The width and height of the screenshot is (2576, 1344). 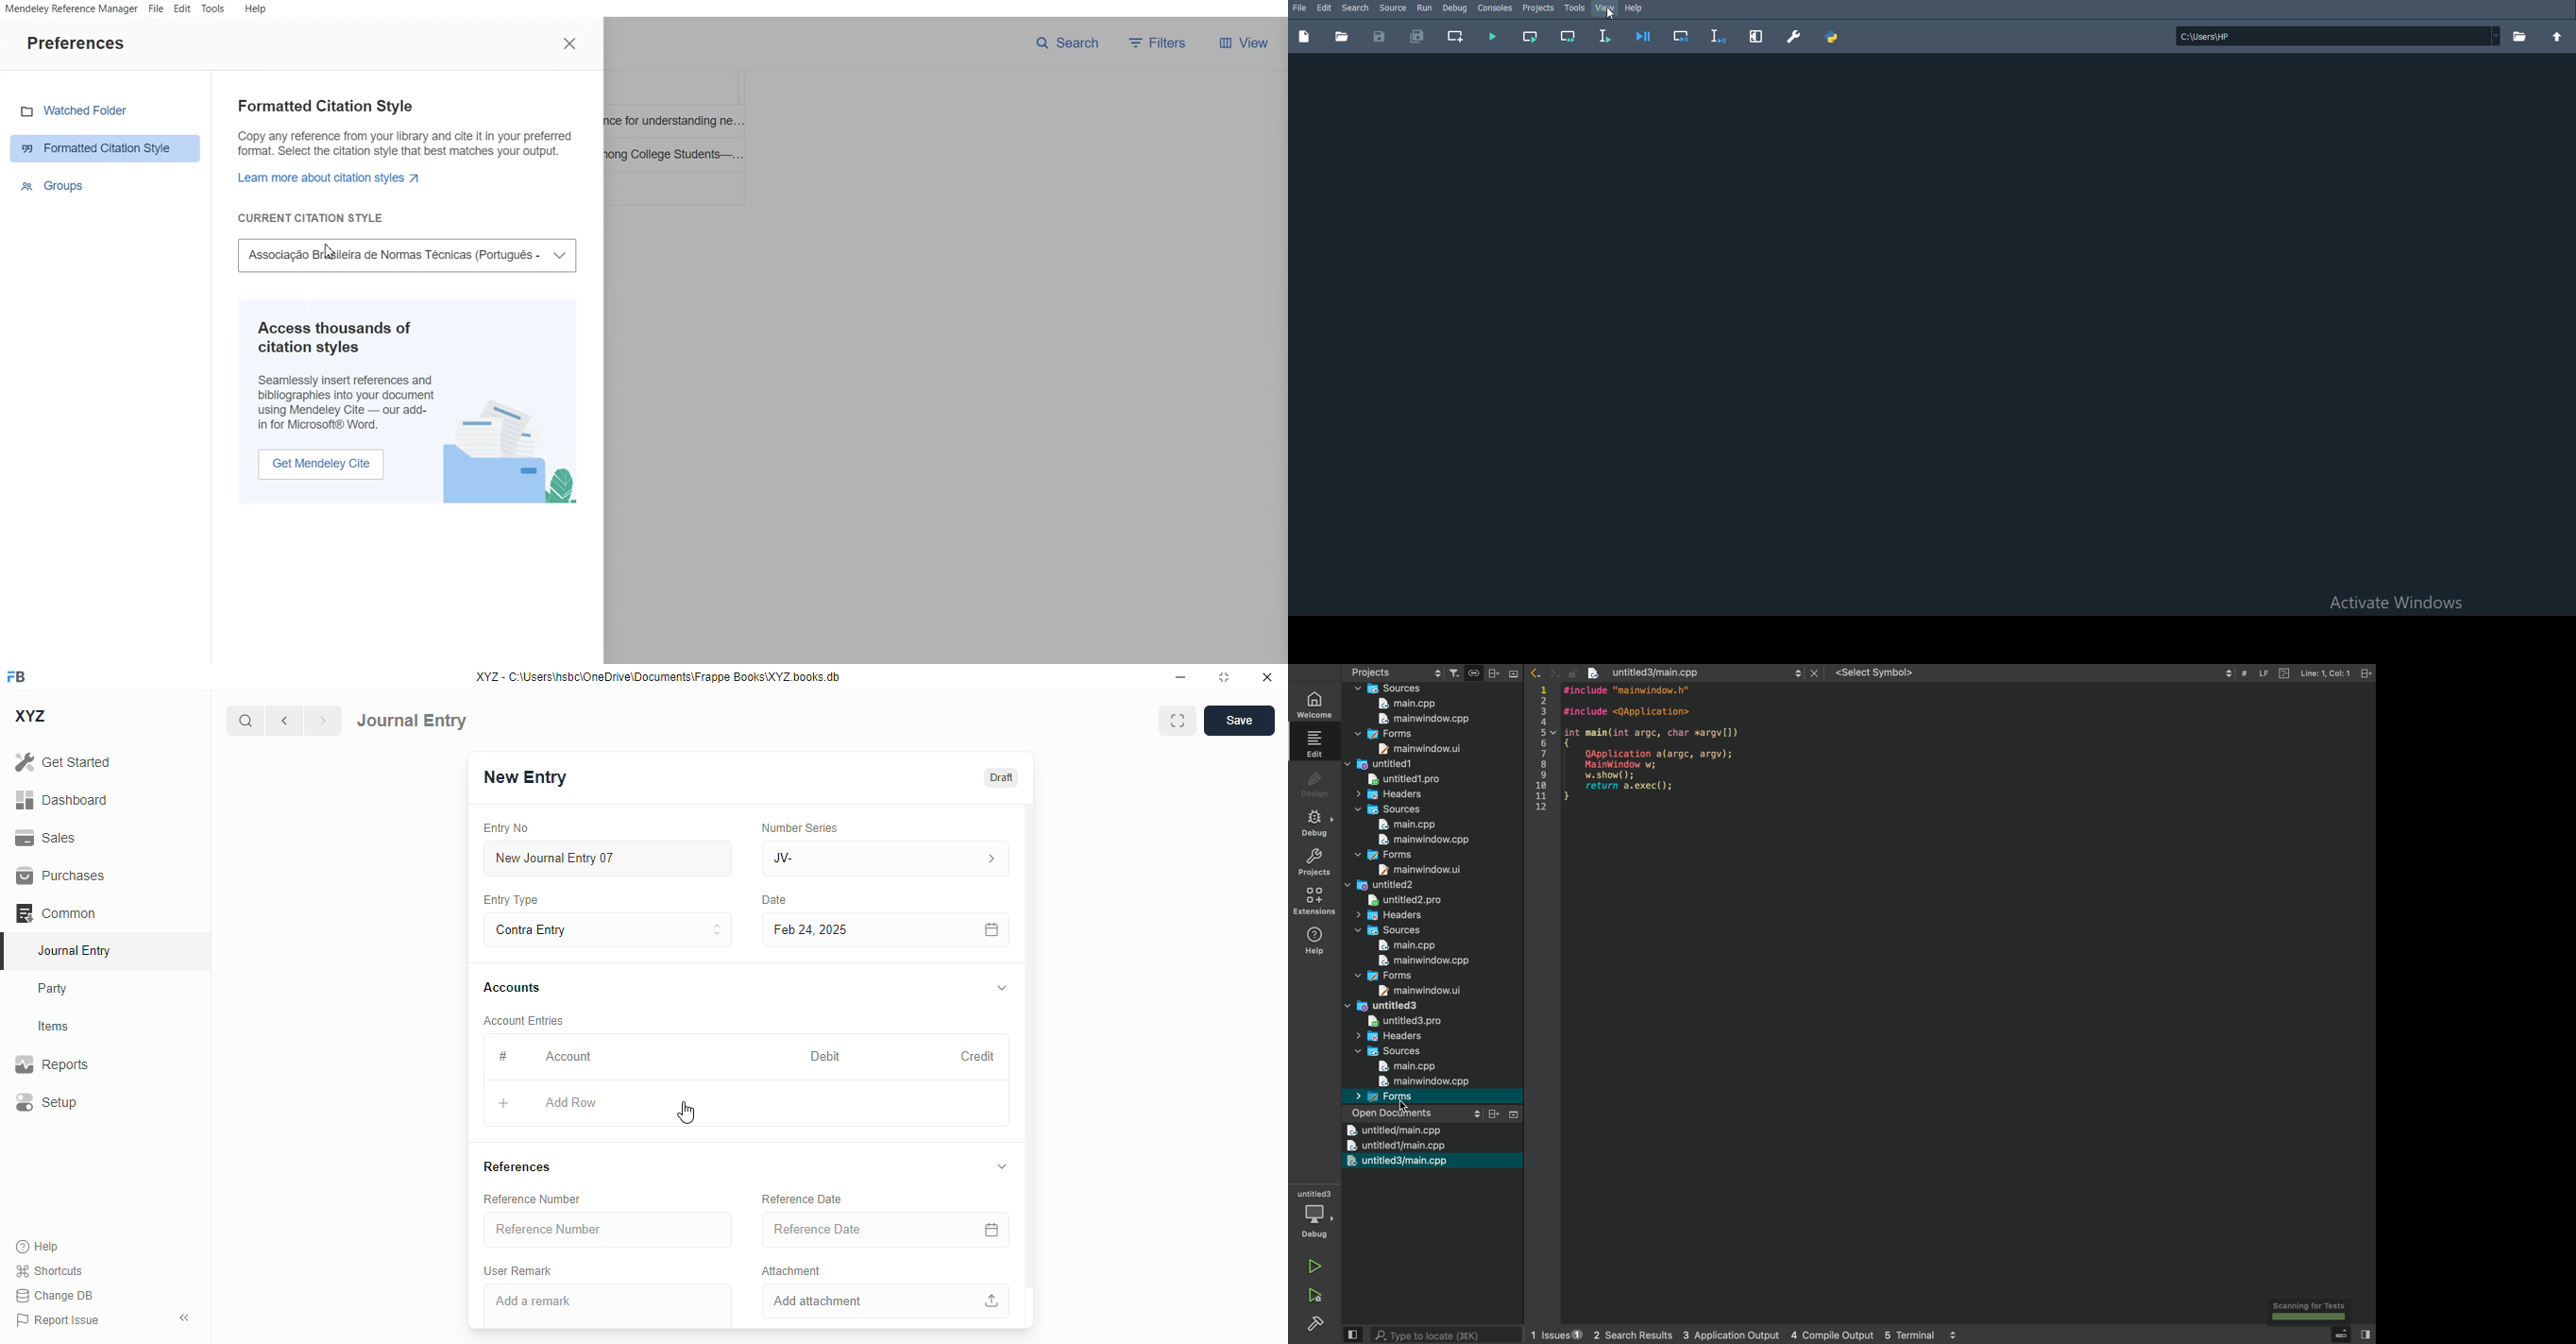 What do you see at coordinates (1379, 885) in the screenshot?
I see `untitled` at bounding box center [1379, 885].